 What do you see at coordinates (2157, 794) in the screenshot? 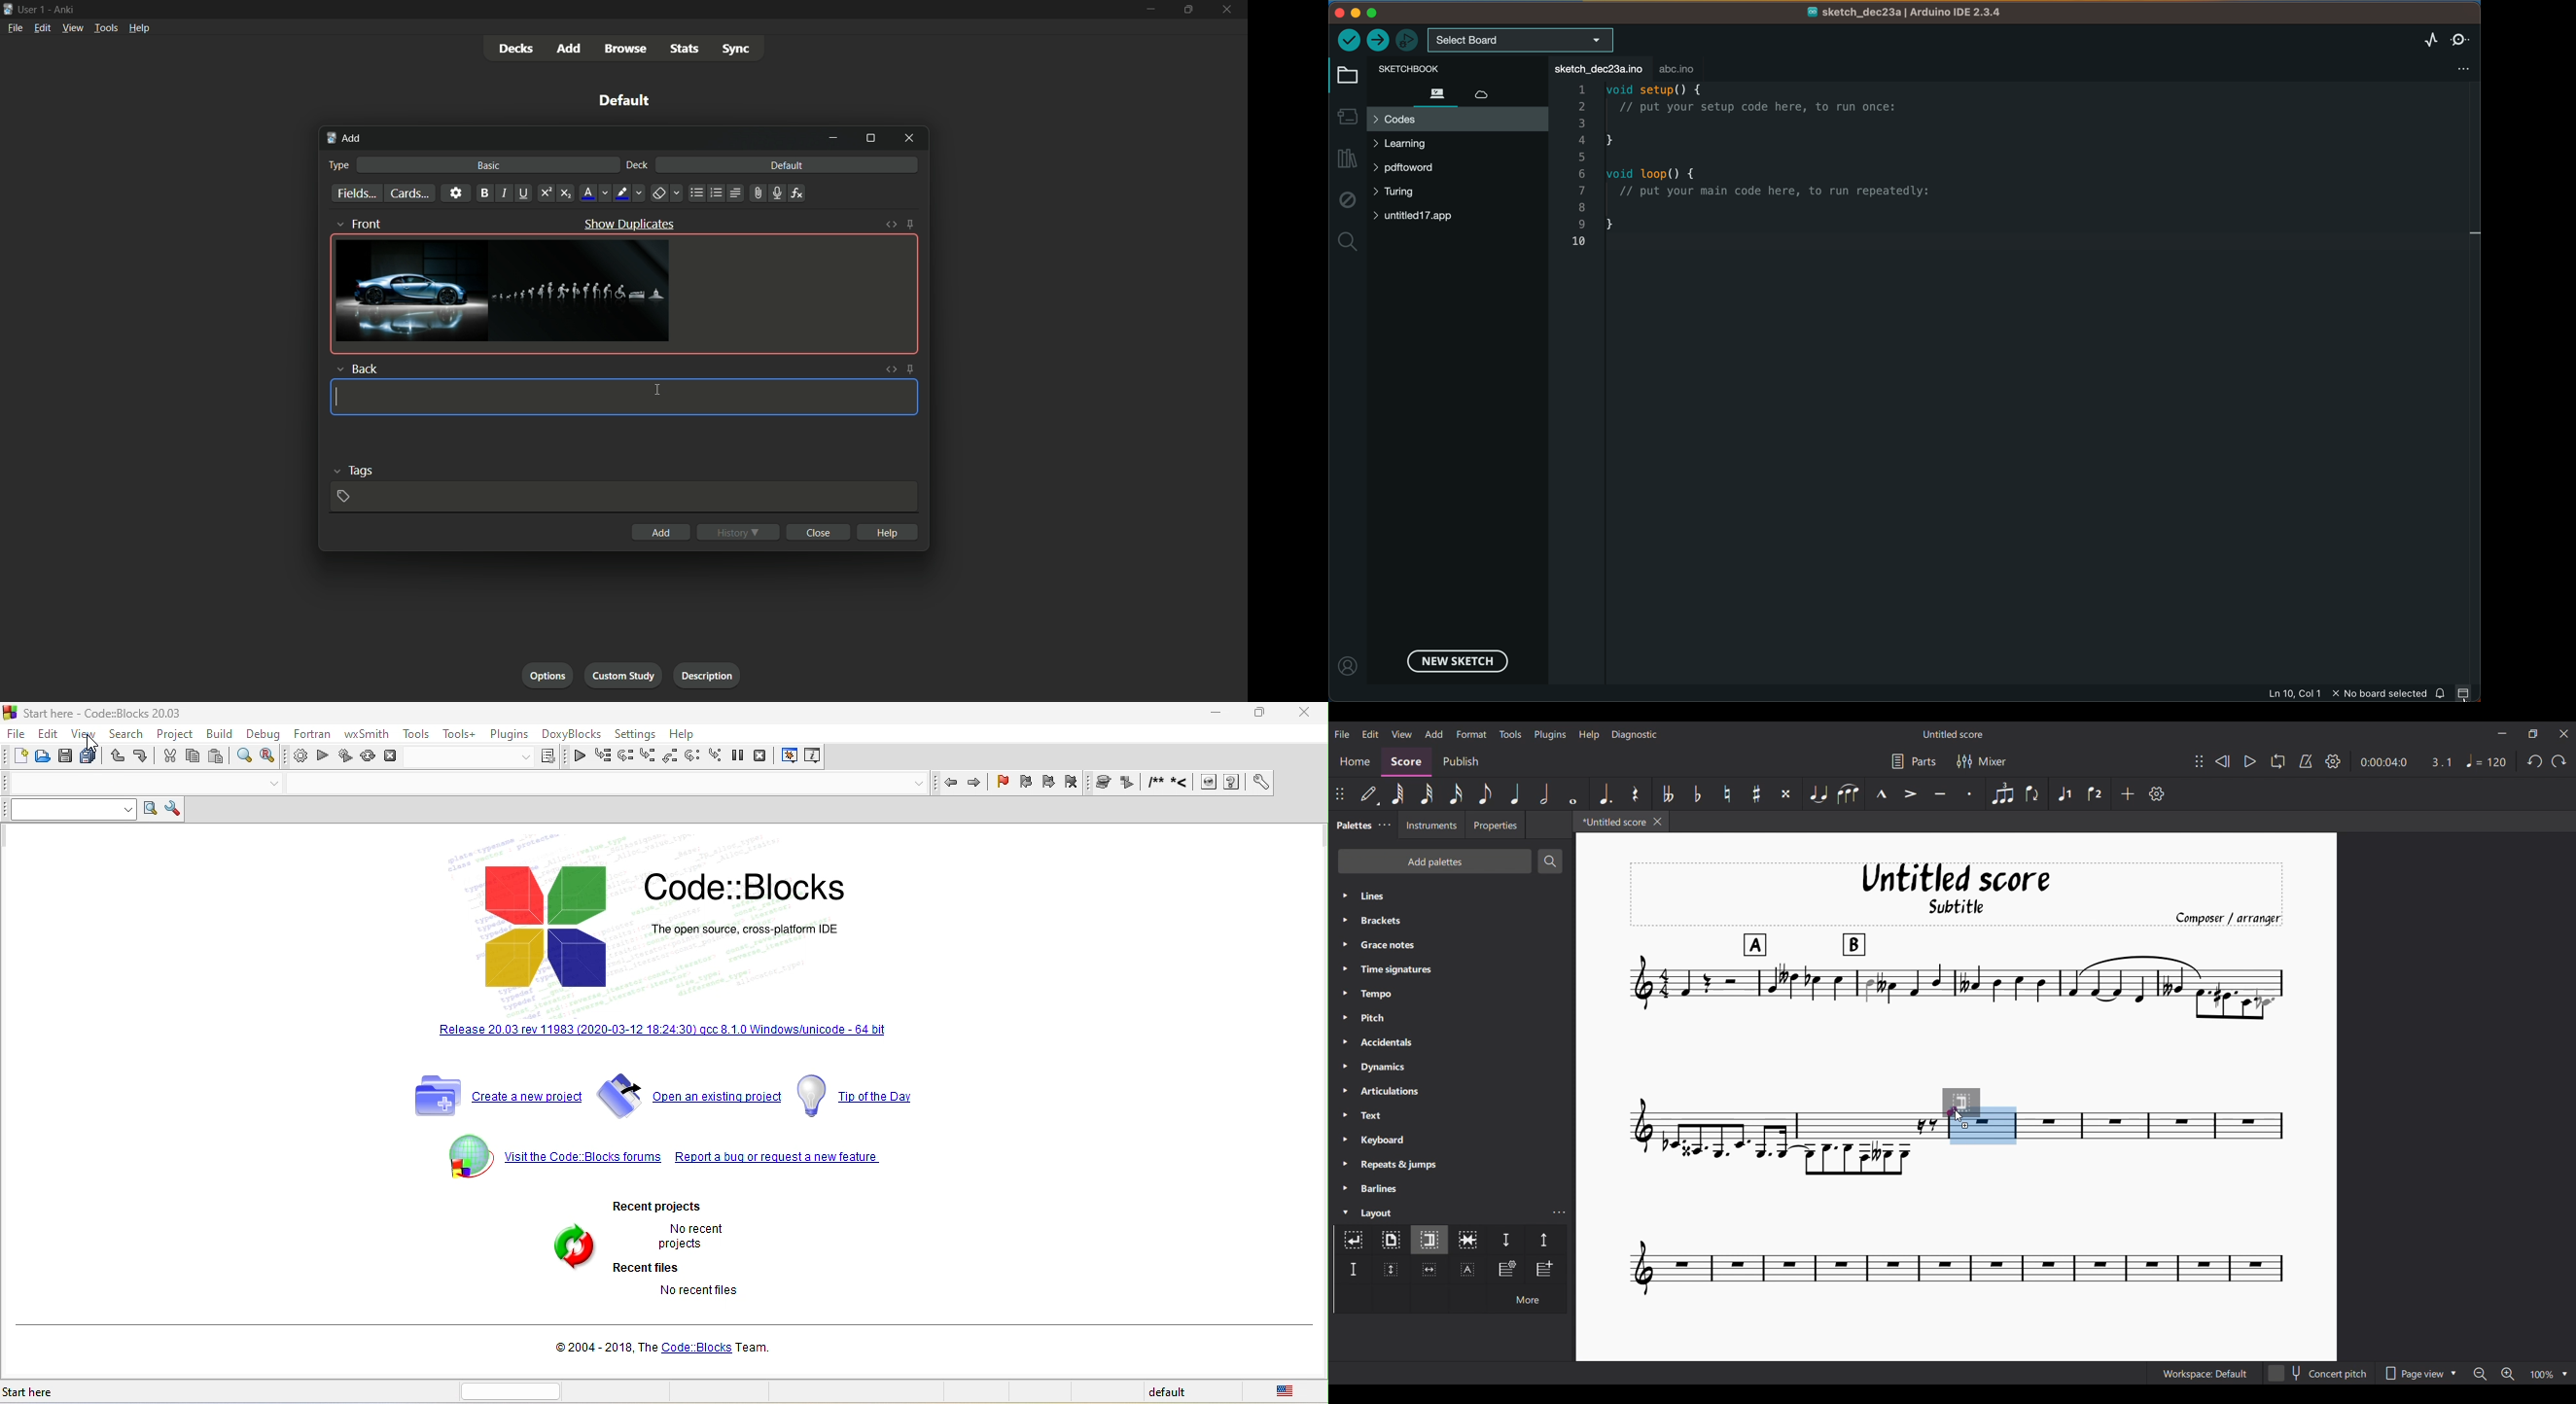
I see `Customize settings` at bounding box center [2157, 794].